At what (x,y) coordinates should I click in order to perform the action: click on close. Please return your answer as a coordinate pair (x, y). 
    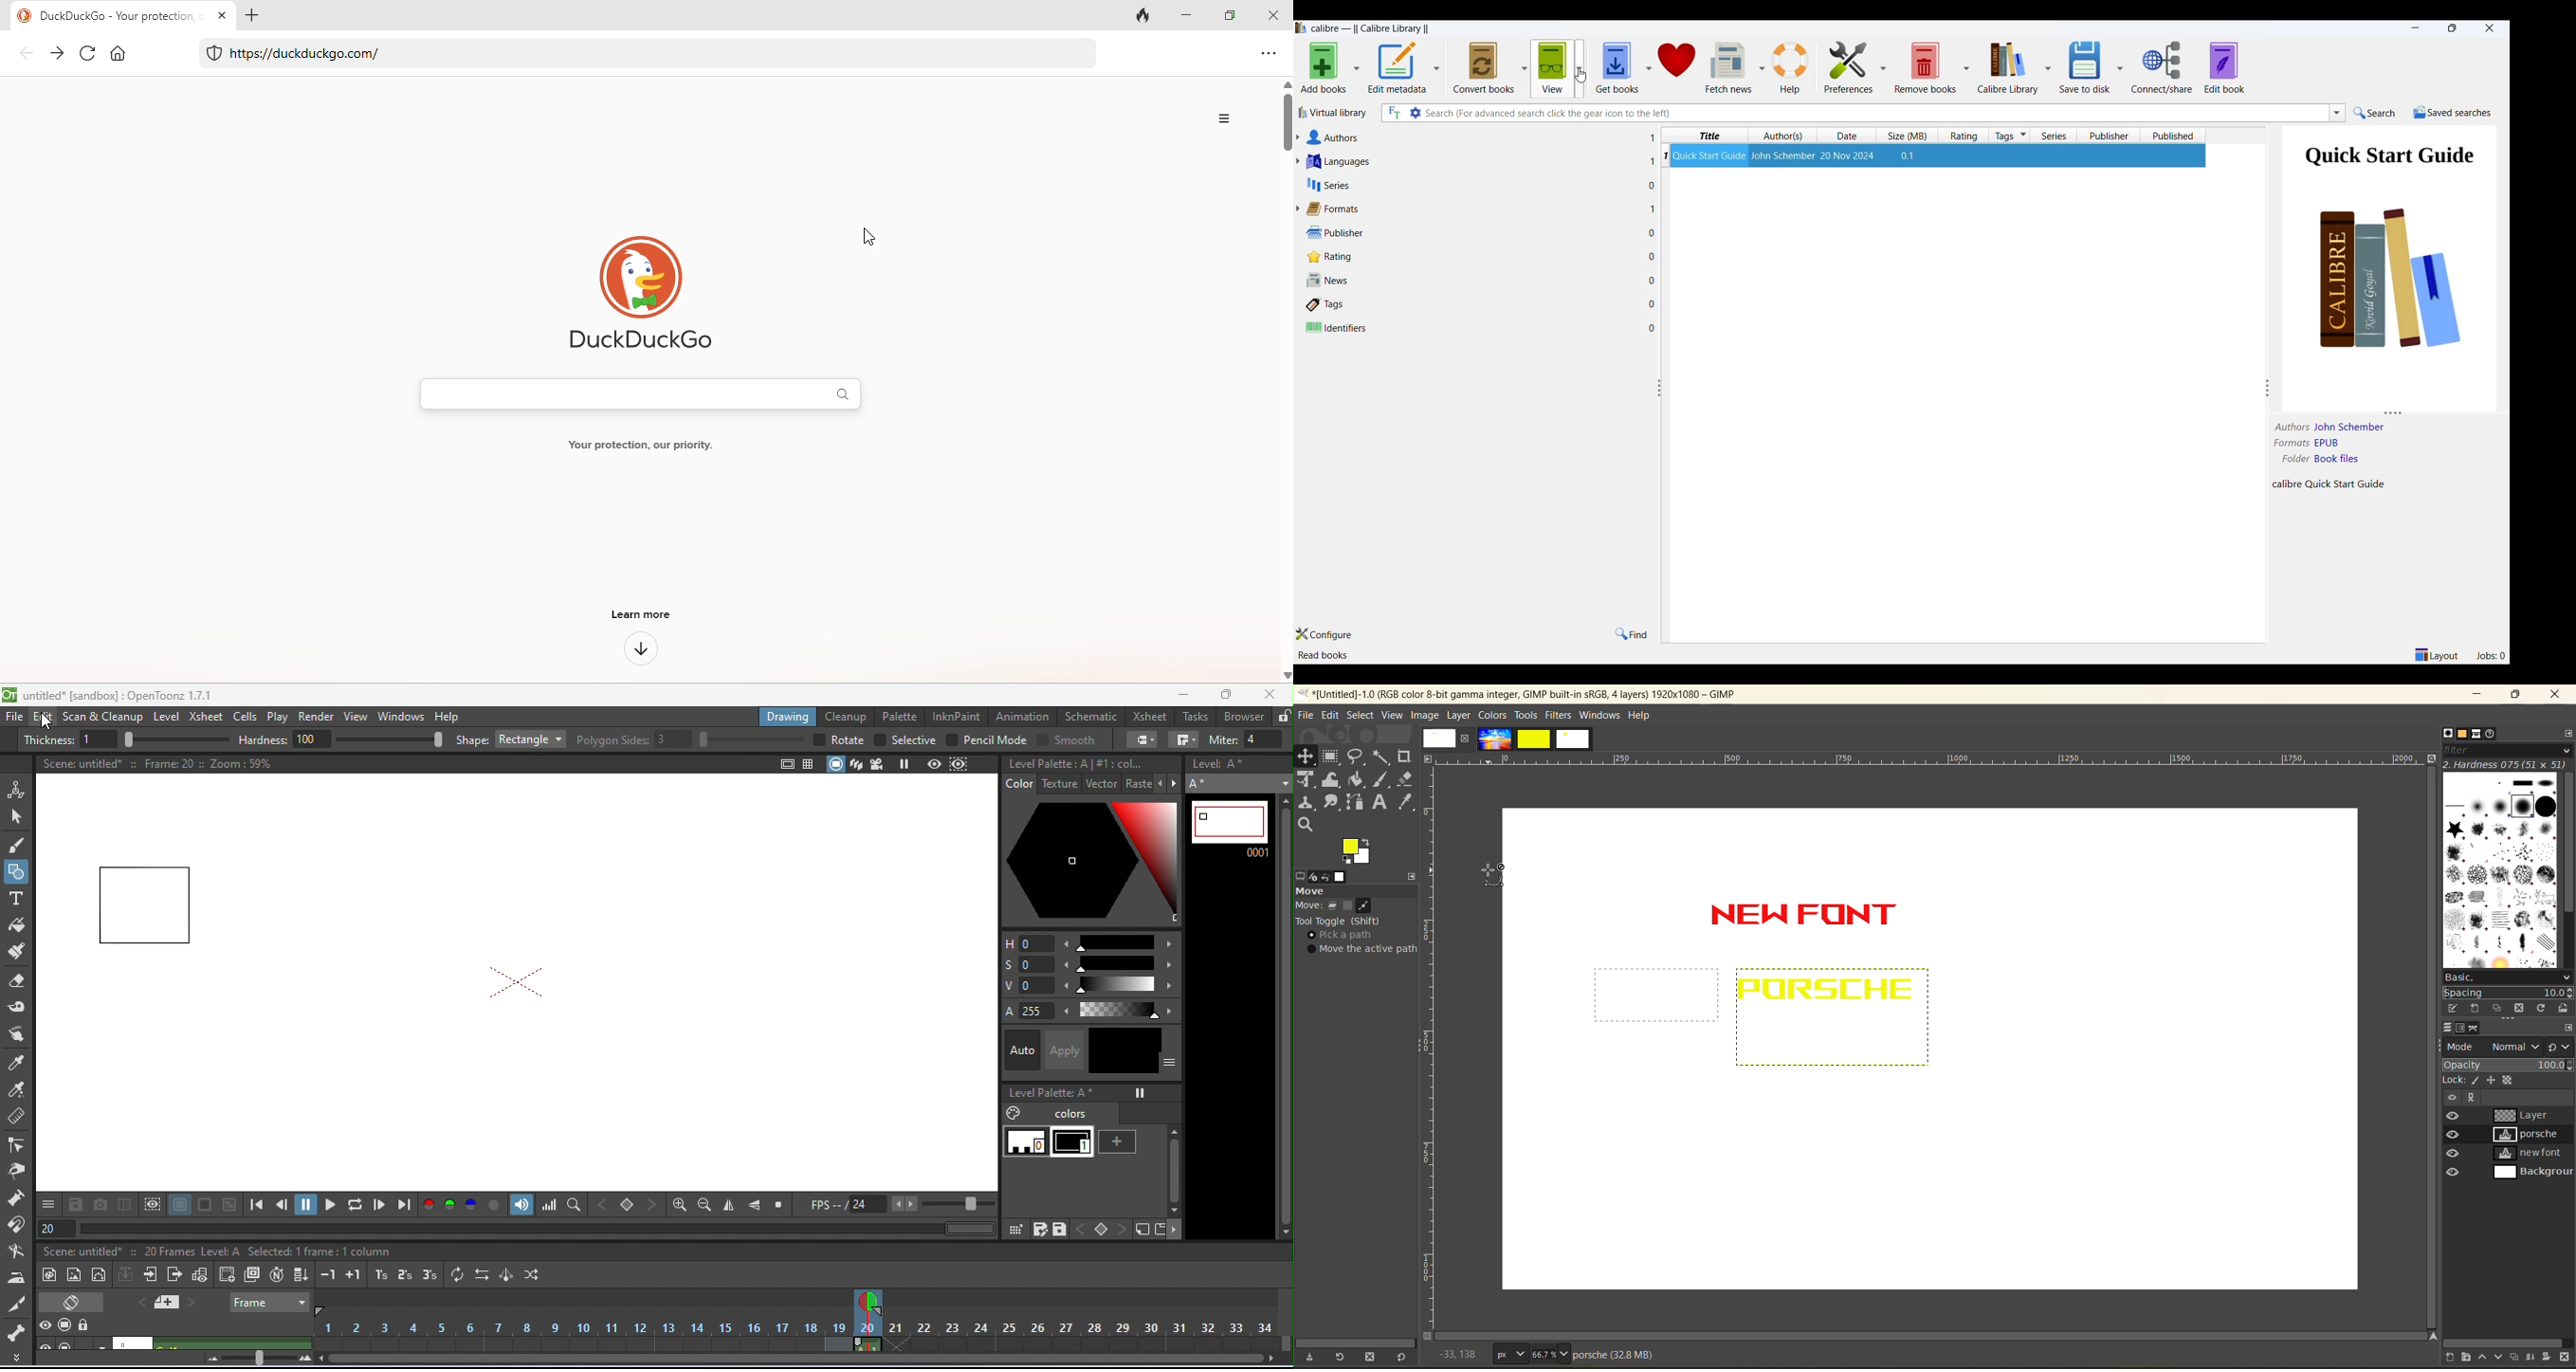
    Looking at the image, I should click on (1269, 694).